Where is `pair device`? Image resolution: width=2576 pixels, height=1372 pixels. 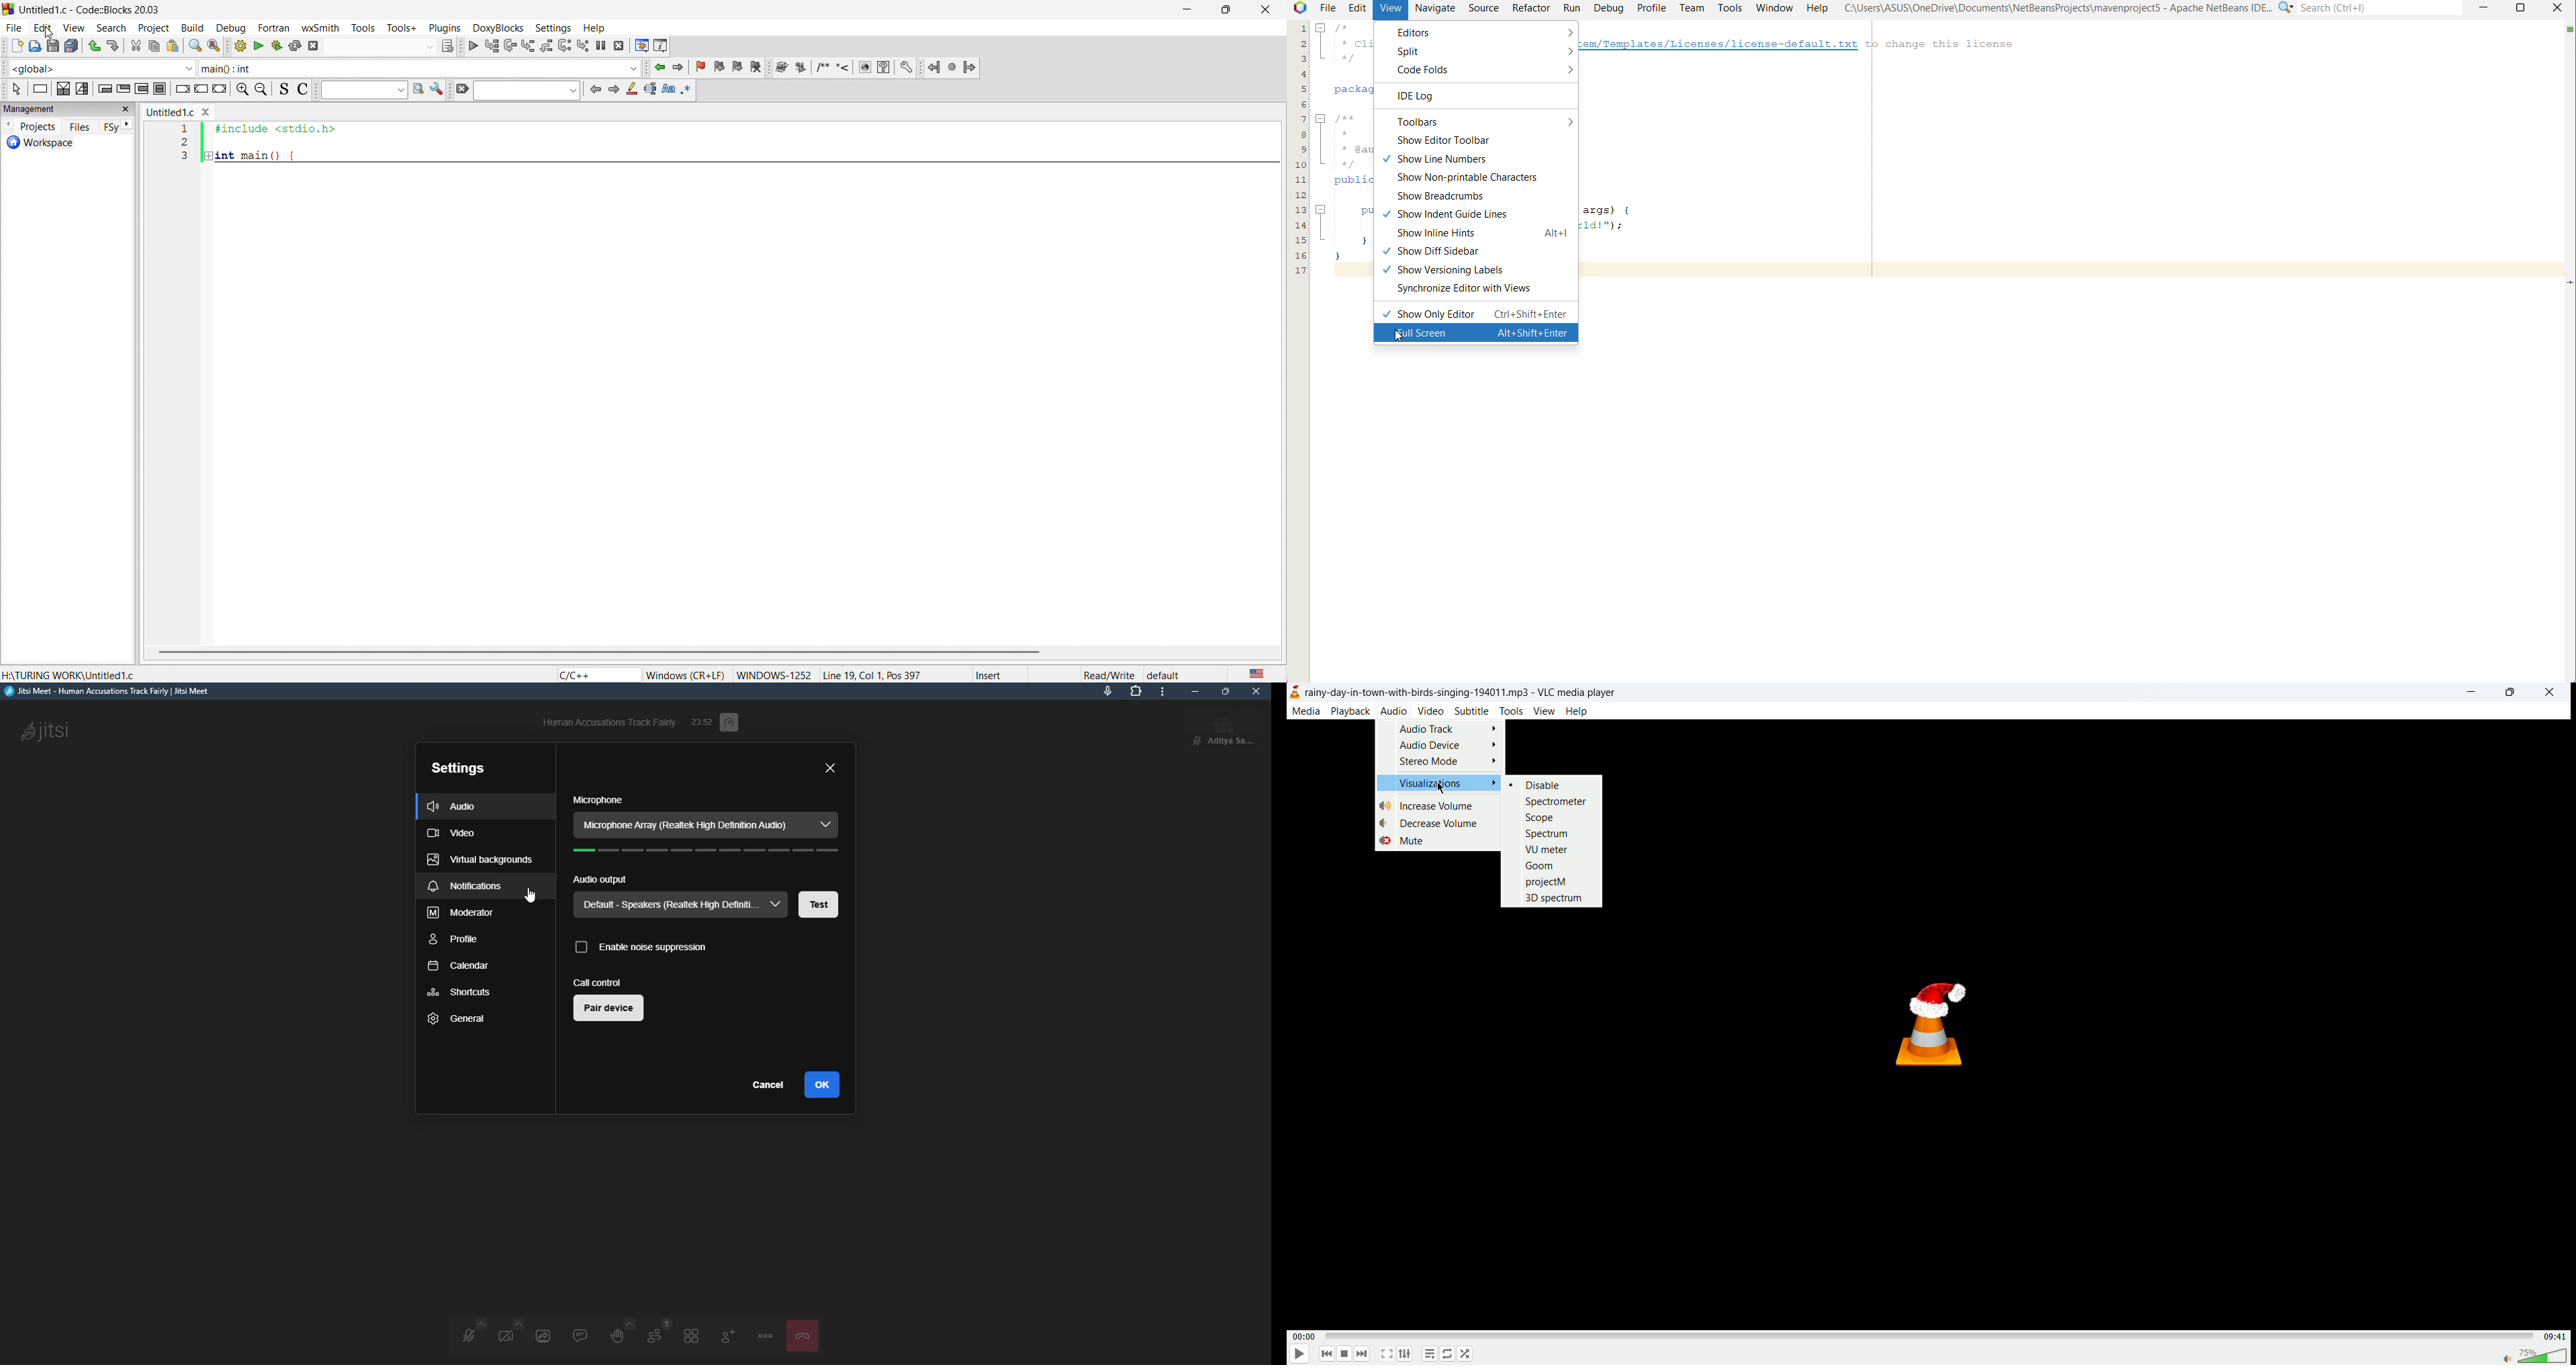 pair device is located at coordinates (611, 1008).